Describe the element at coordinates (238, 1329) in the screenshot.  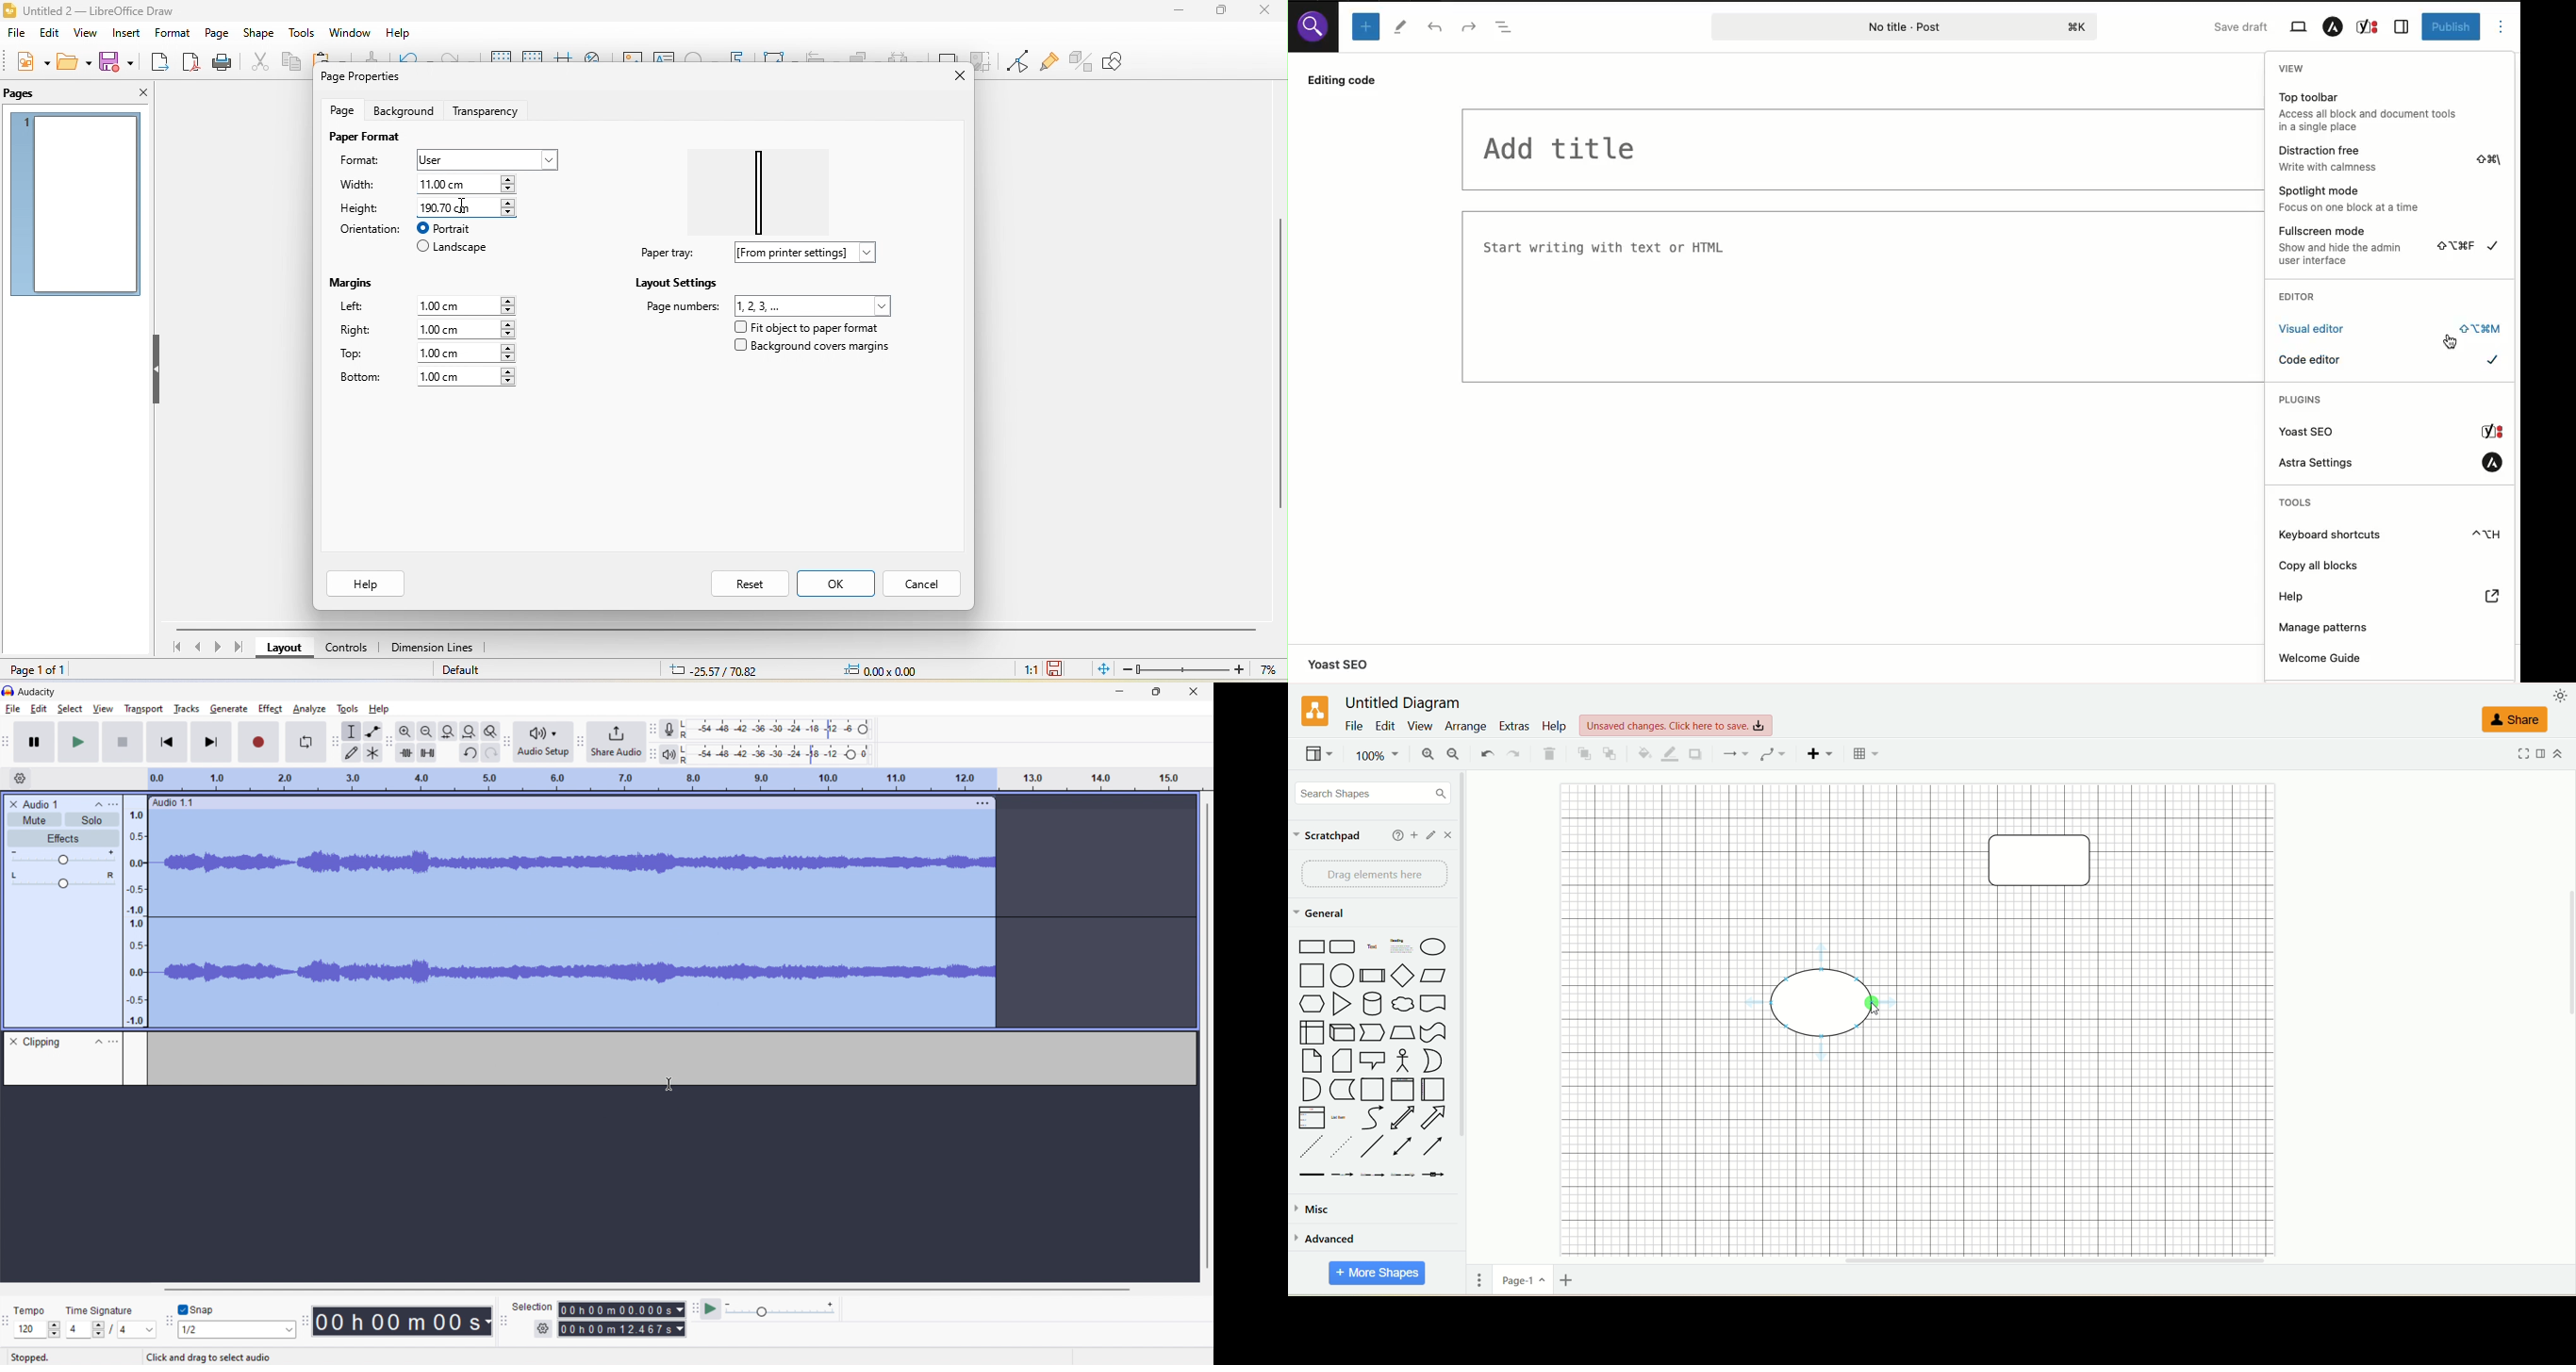
I see `select snapping` at that location.